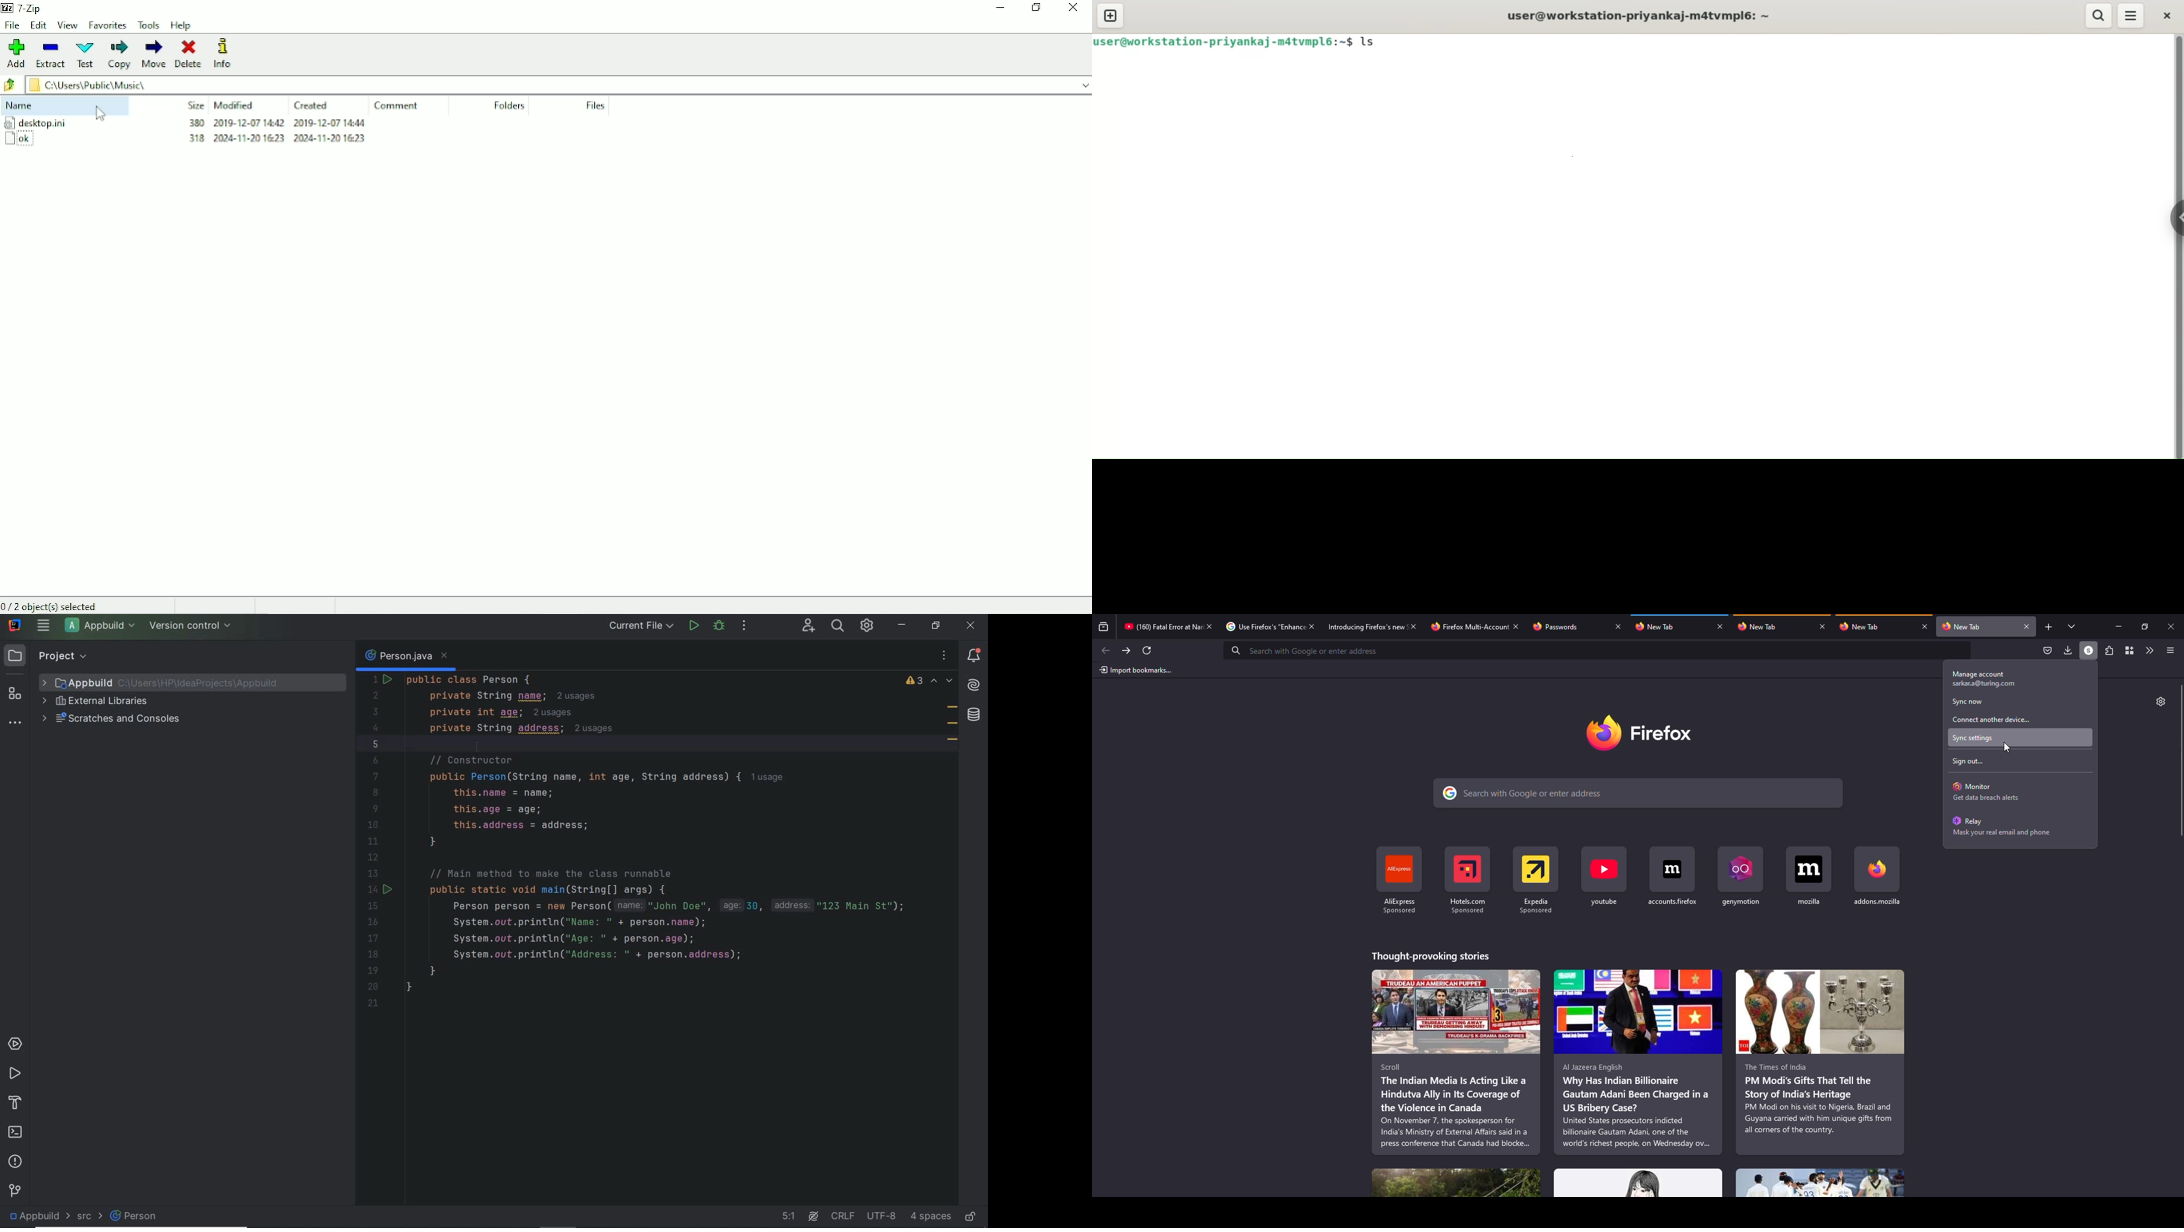  I want to click on more actions, so click(744, 627).